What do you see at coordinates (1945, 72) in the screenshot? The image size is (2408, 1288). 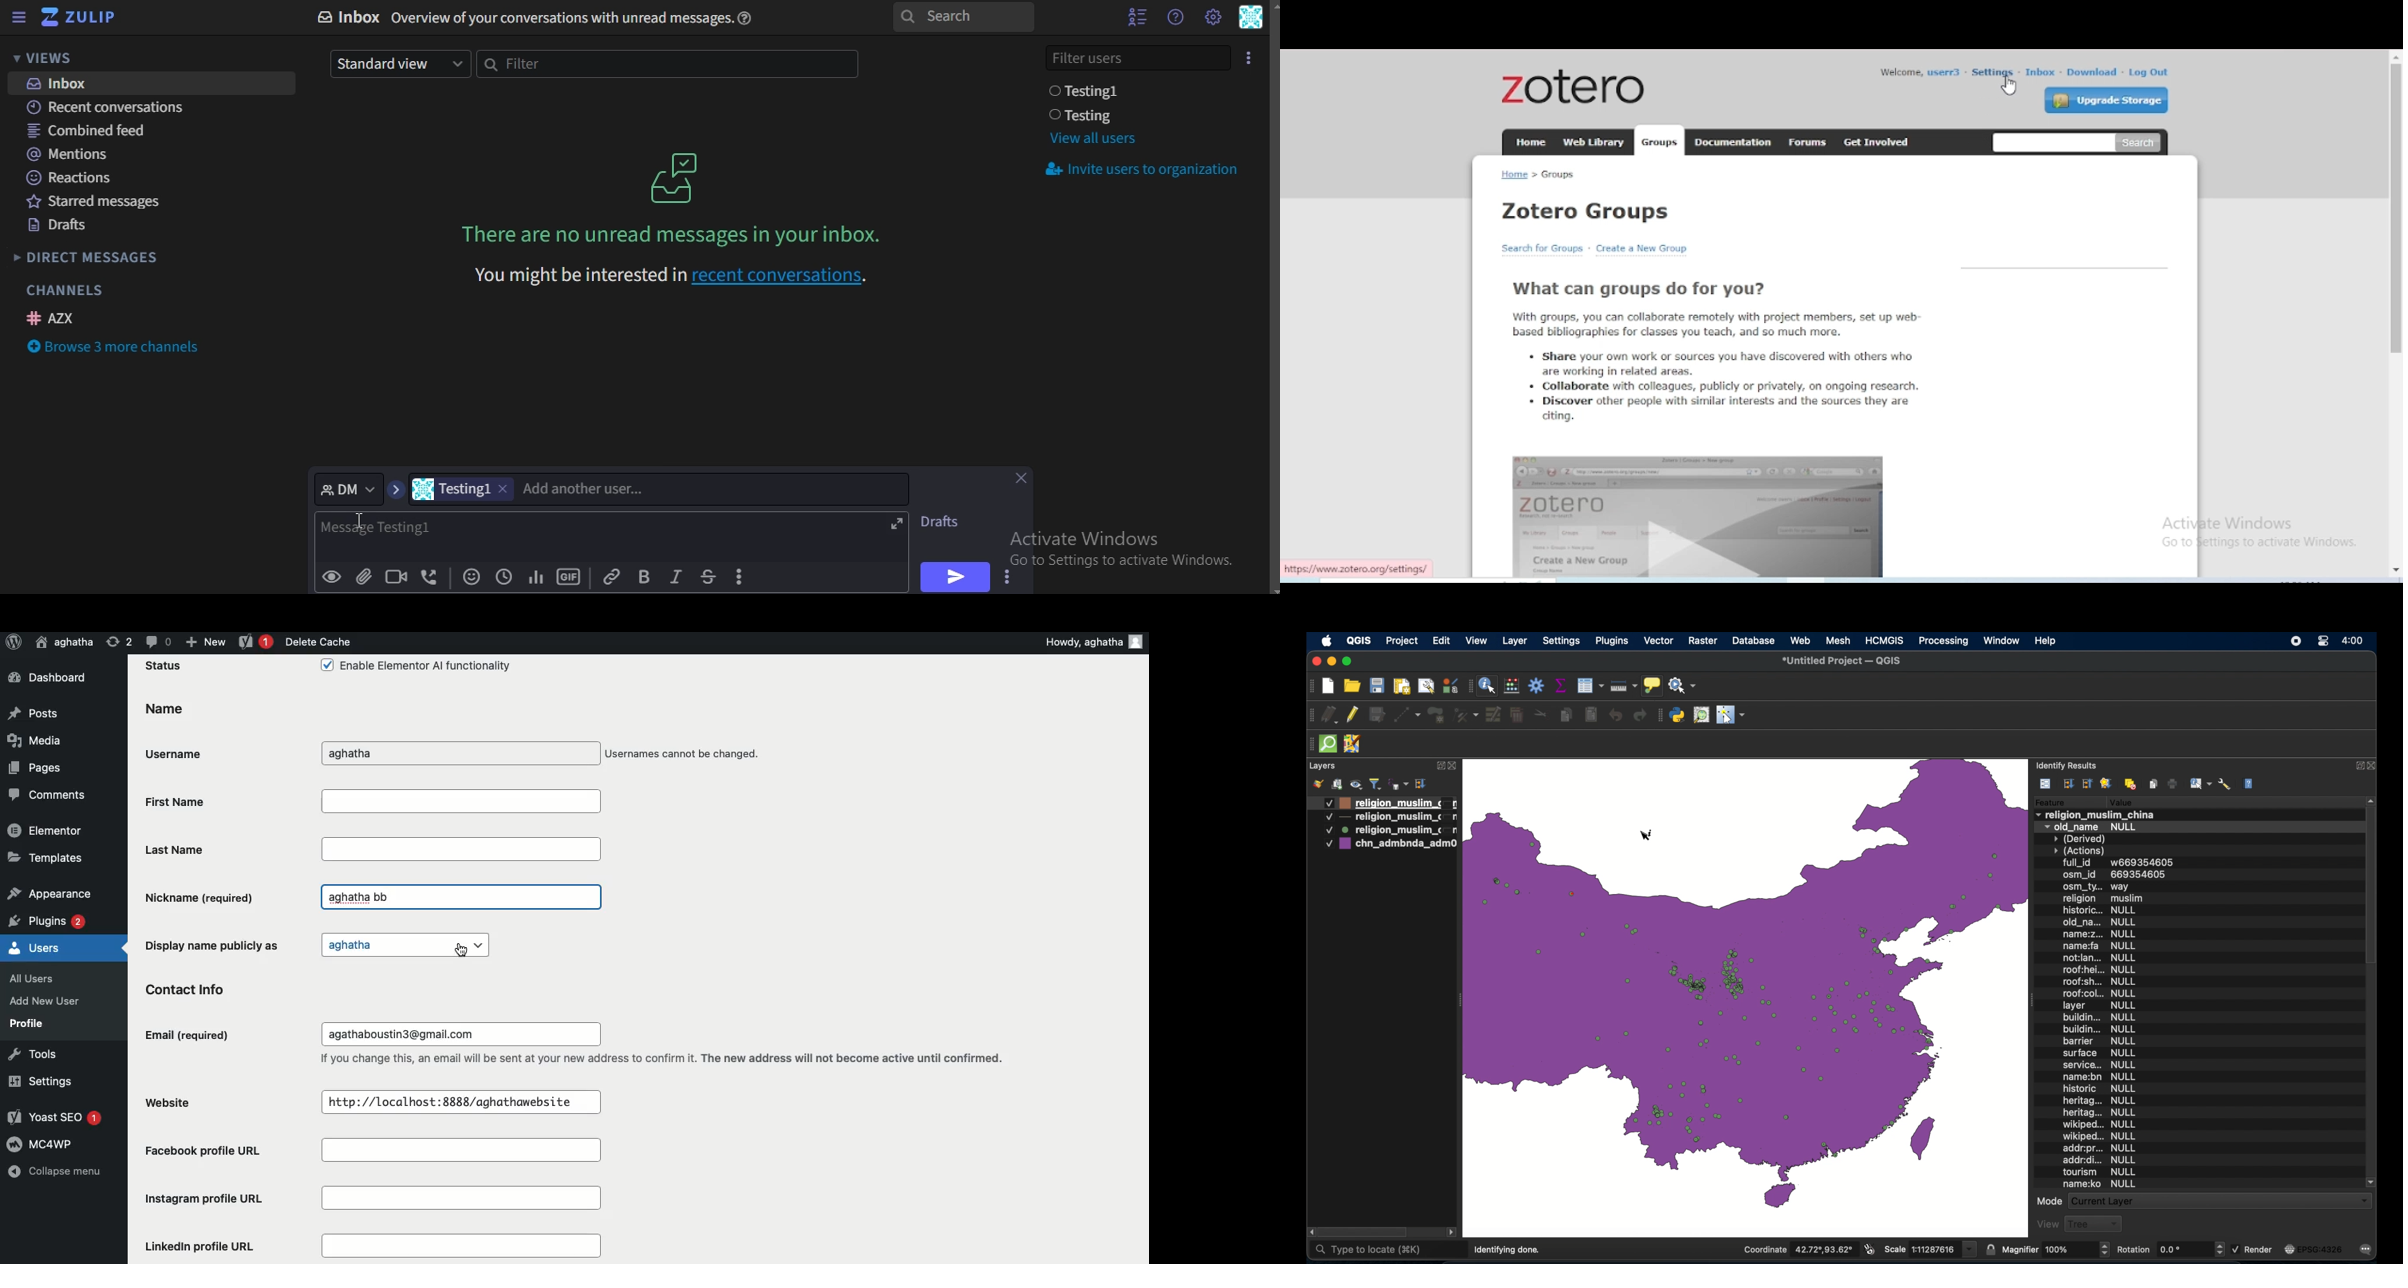 I see `profile` at bounding box center [1945, 72].